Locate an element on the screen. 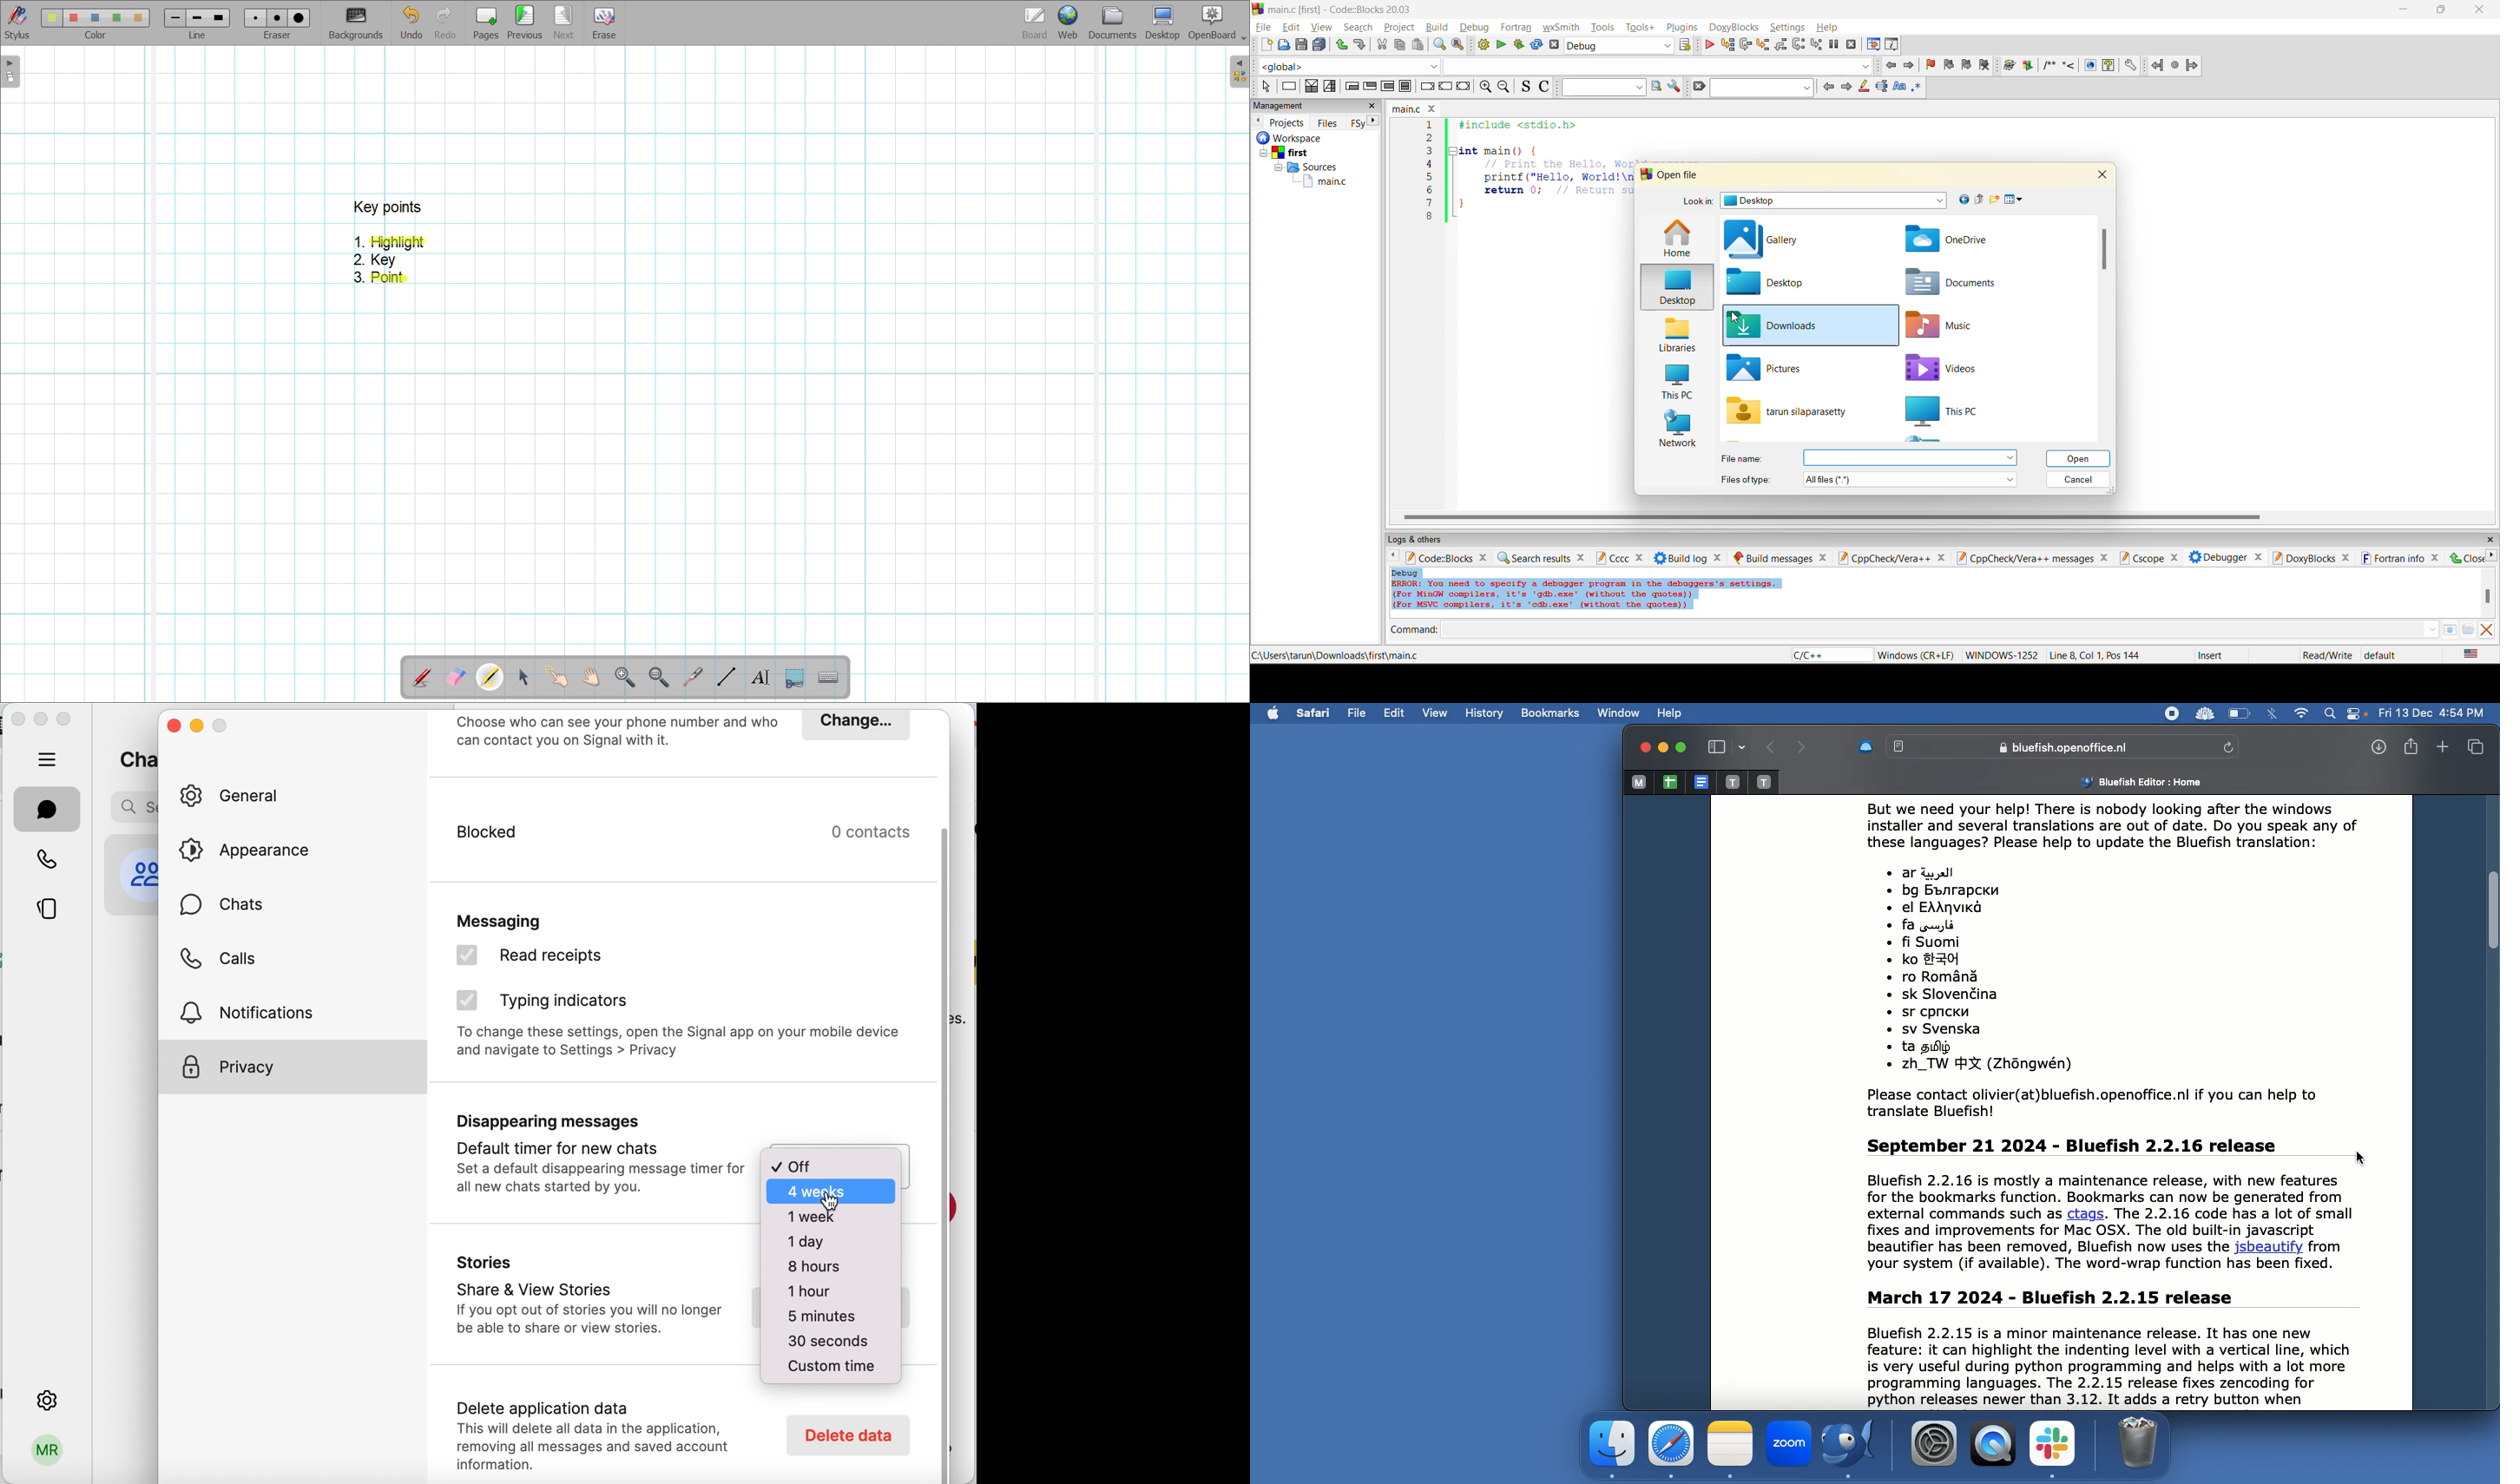 The image size is (2520, 1484). clear output window is located at coordinates (2486, 629).